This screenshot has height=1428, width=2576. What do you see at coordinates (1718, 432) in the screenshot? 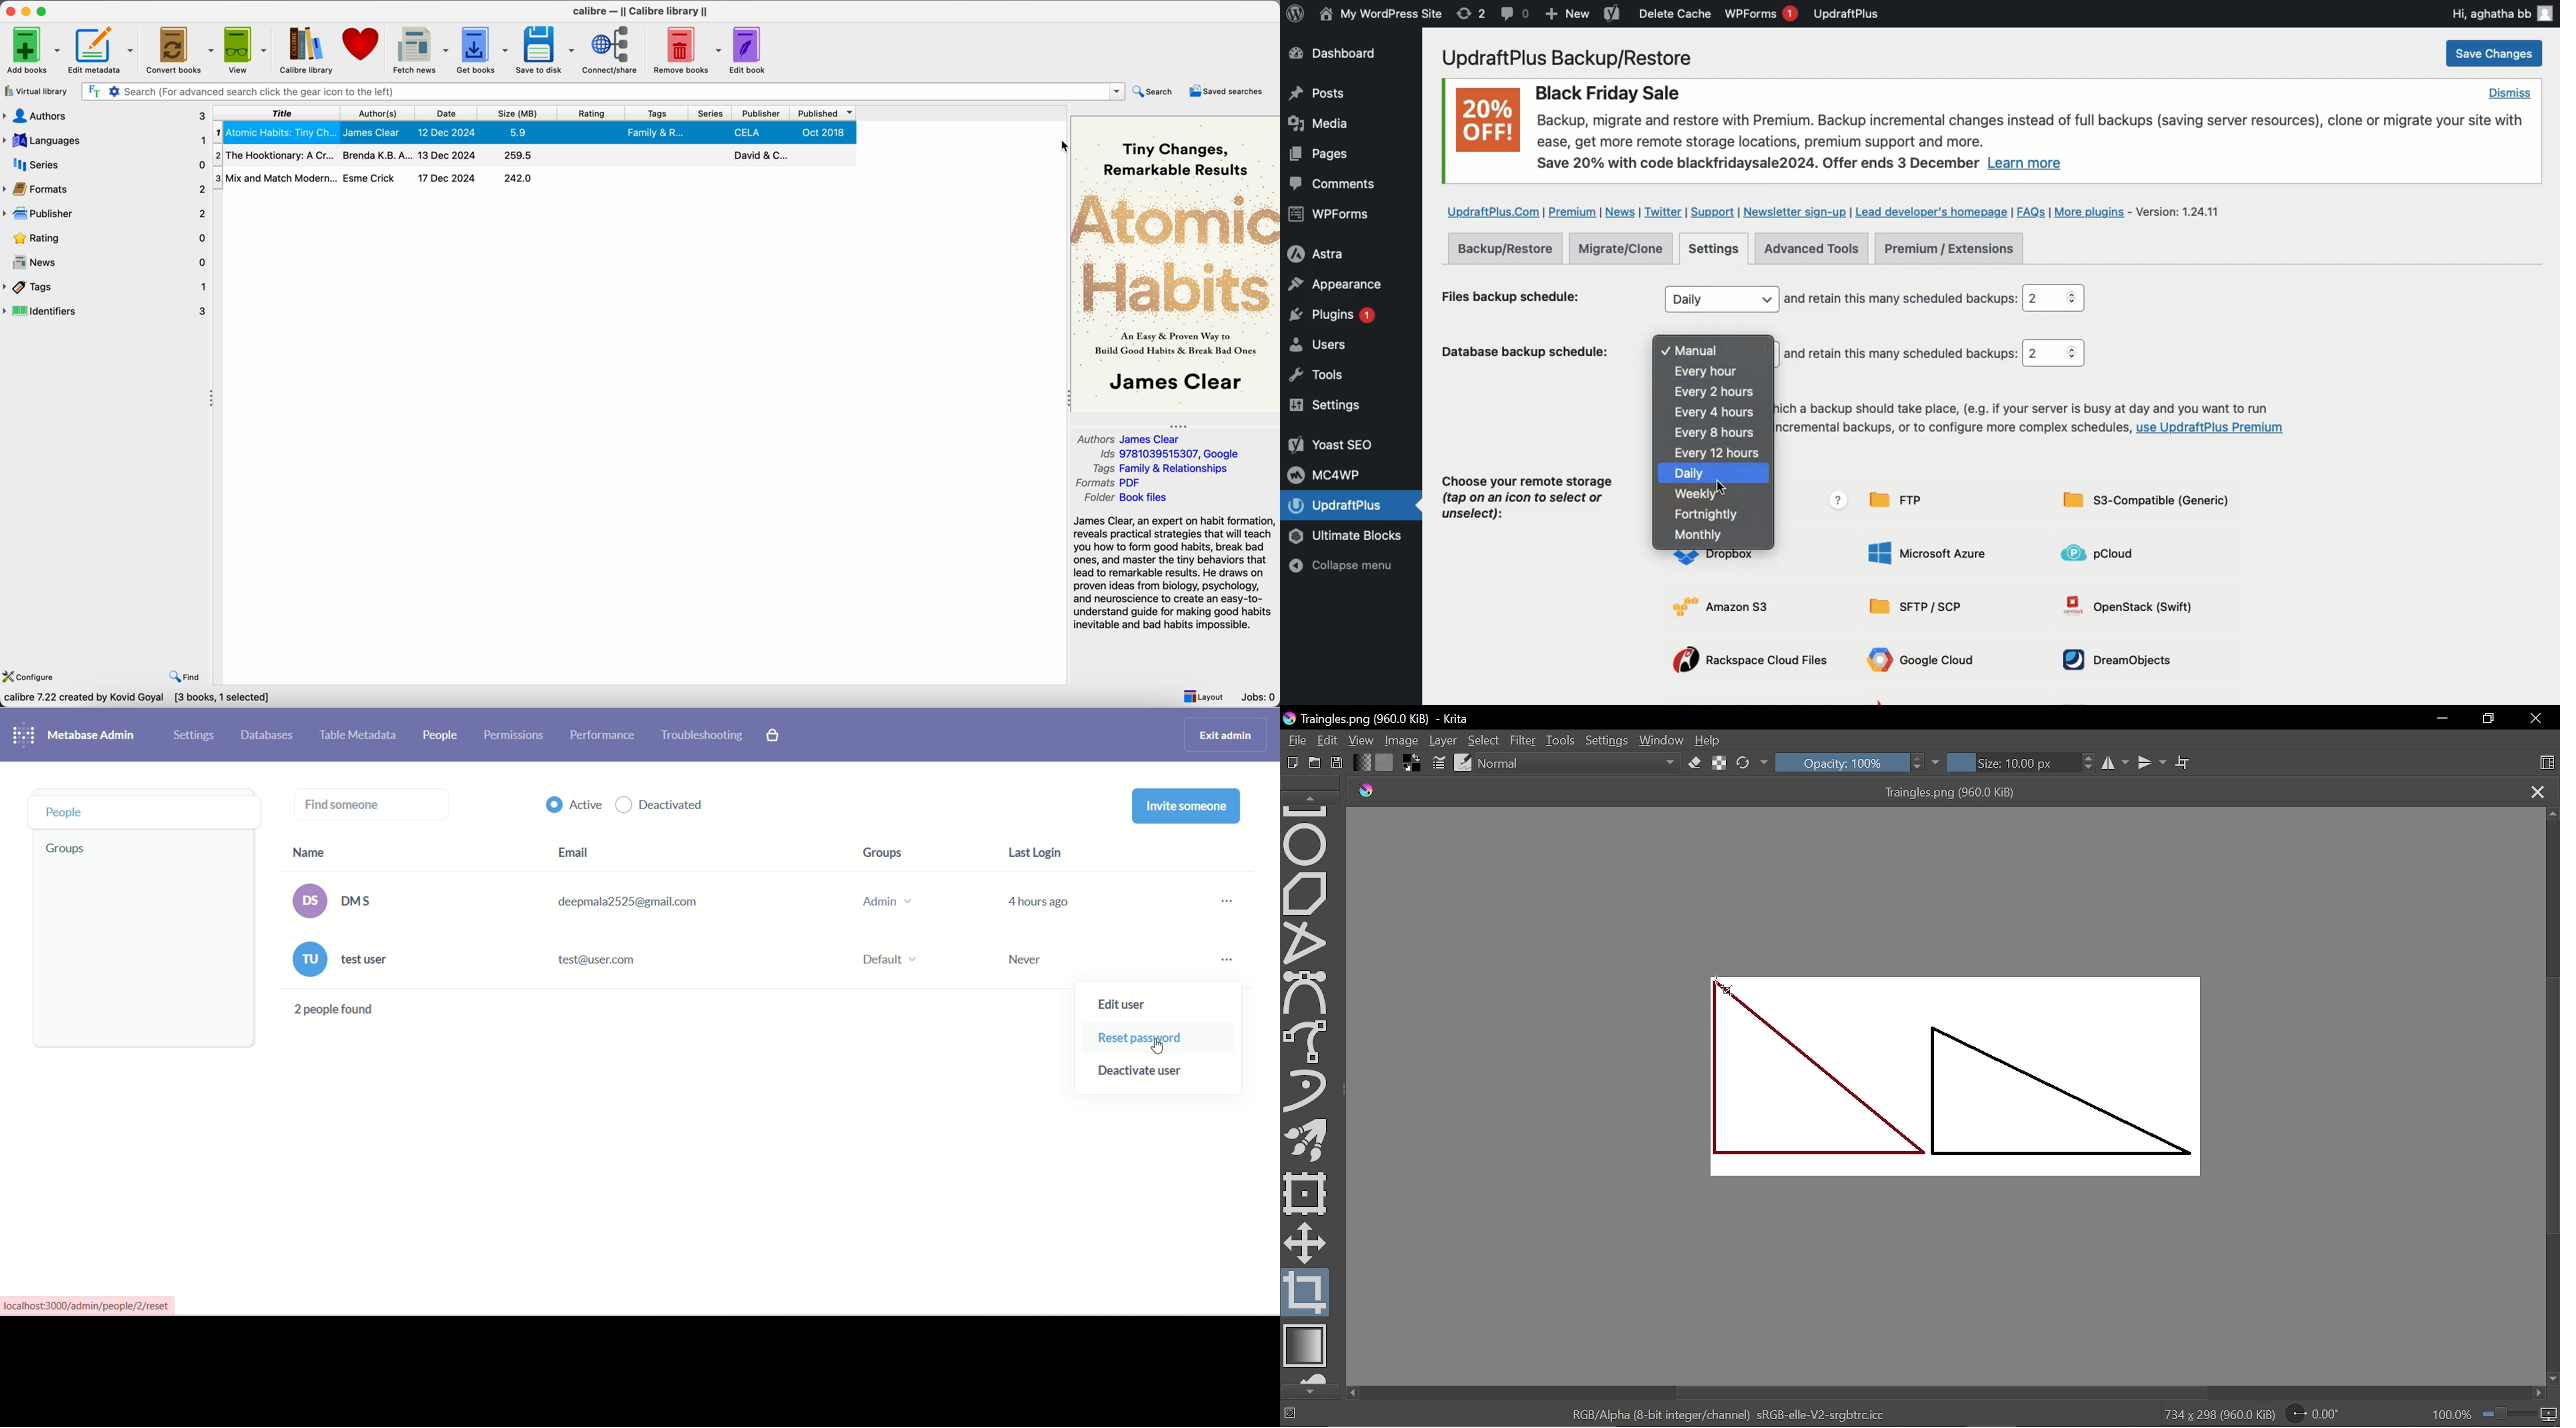
I see `Every 8 hours` at bounding box center [1718, 432].